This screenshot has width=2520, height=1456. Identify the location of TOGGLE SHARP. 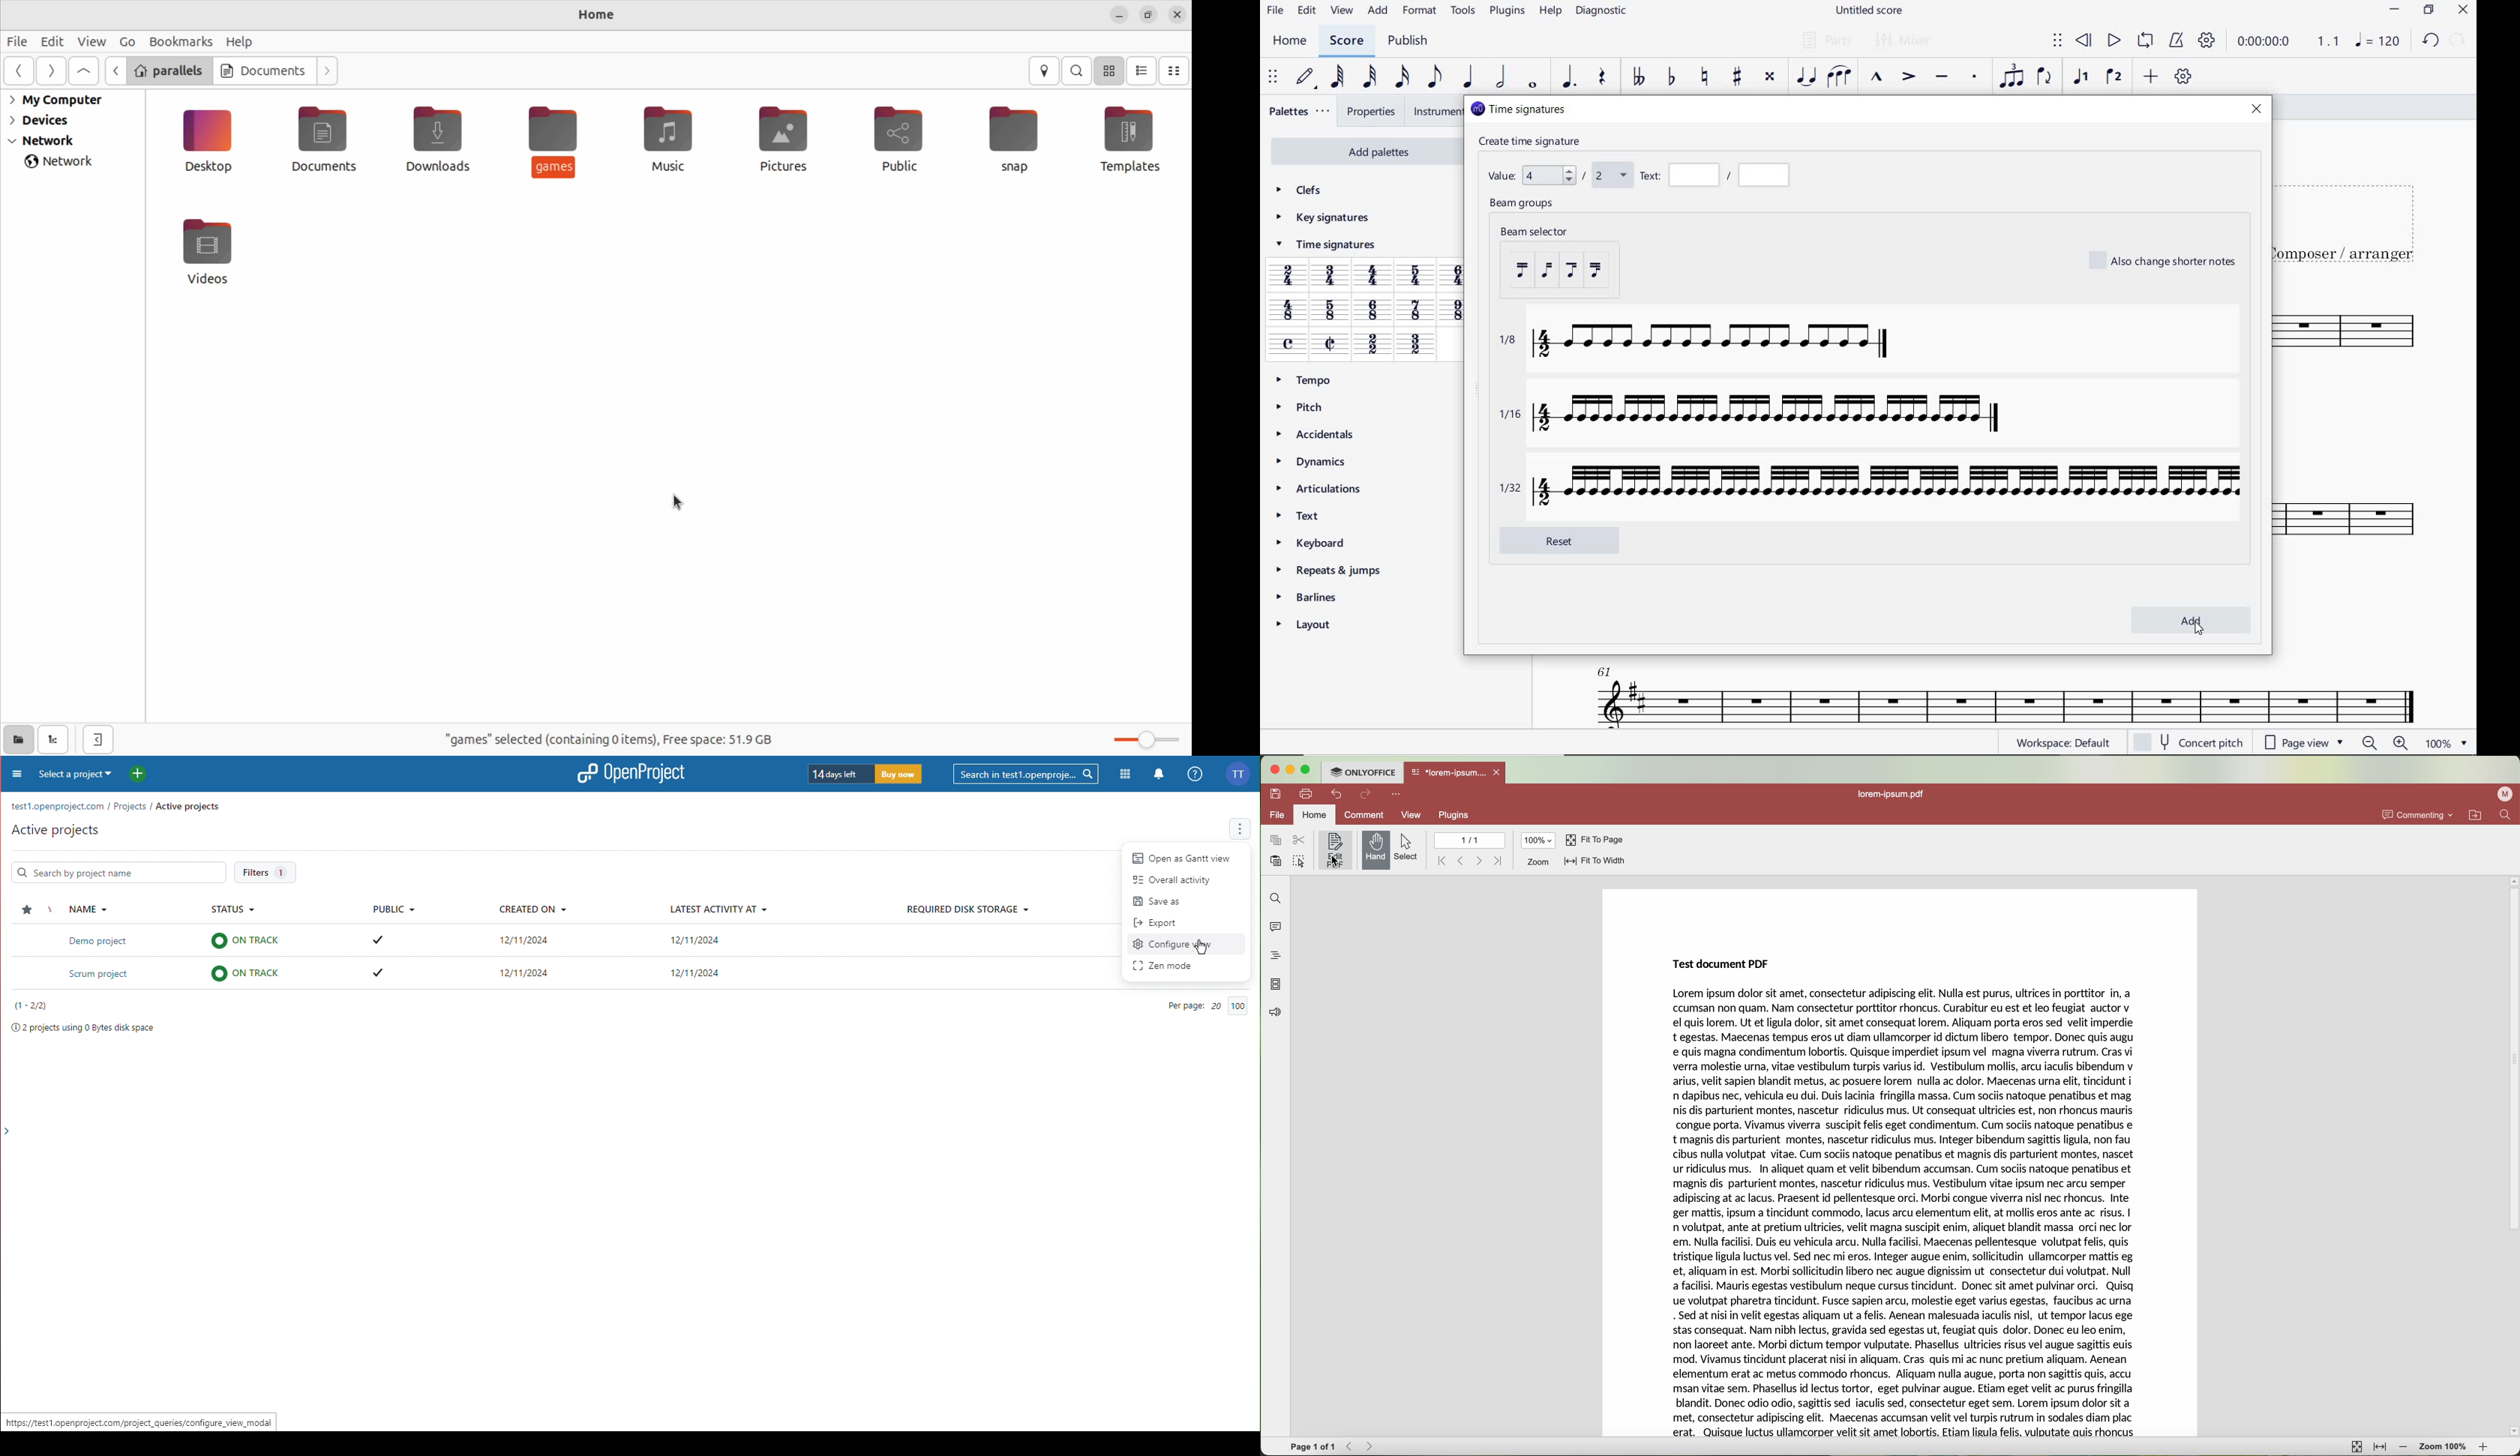
(1735, 78).